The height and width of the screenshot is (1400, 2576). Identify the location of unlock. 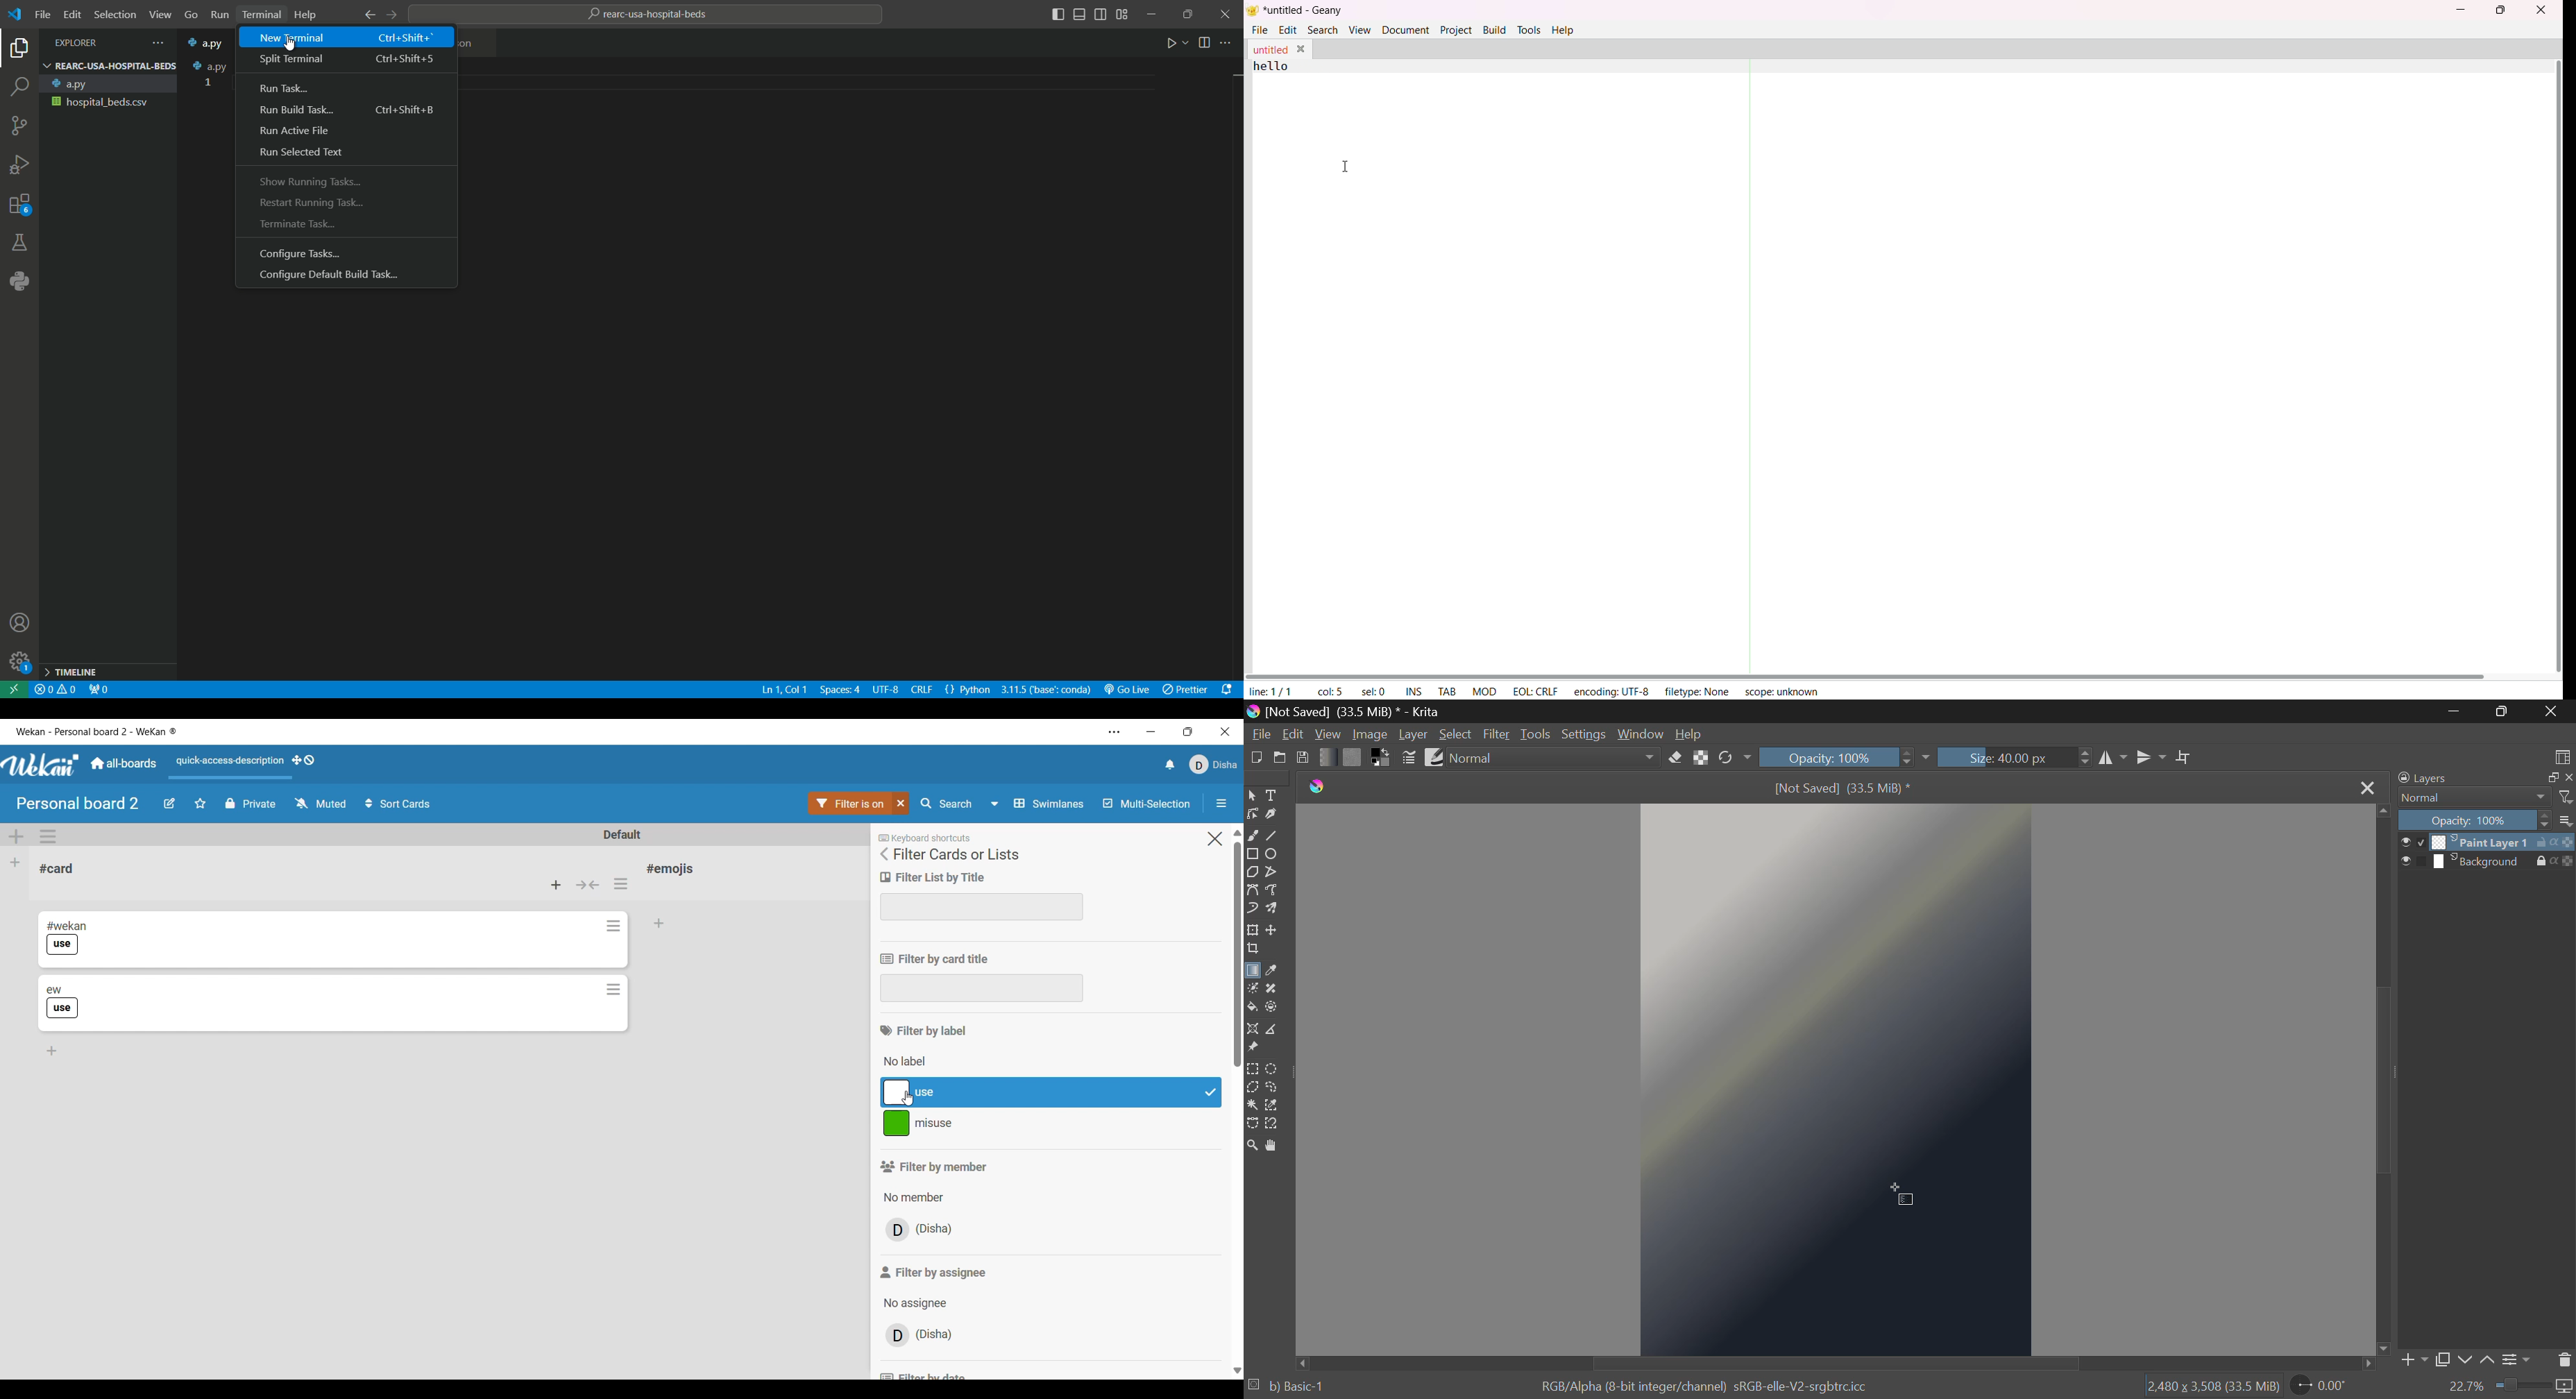
(2544, 842).